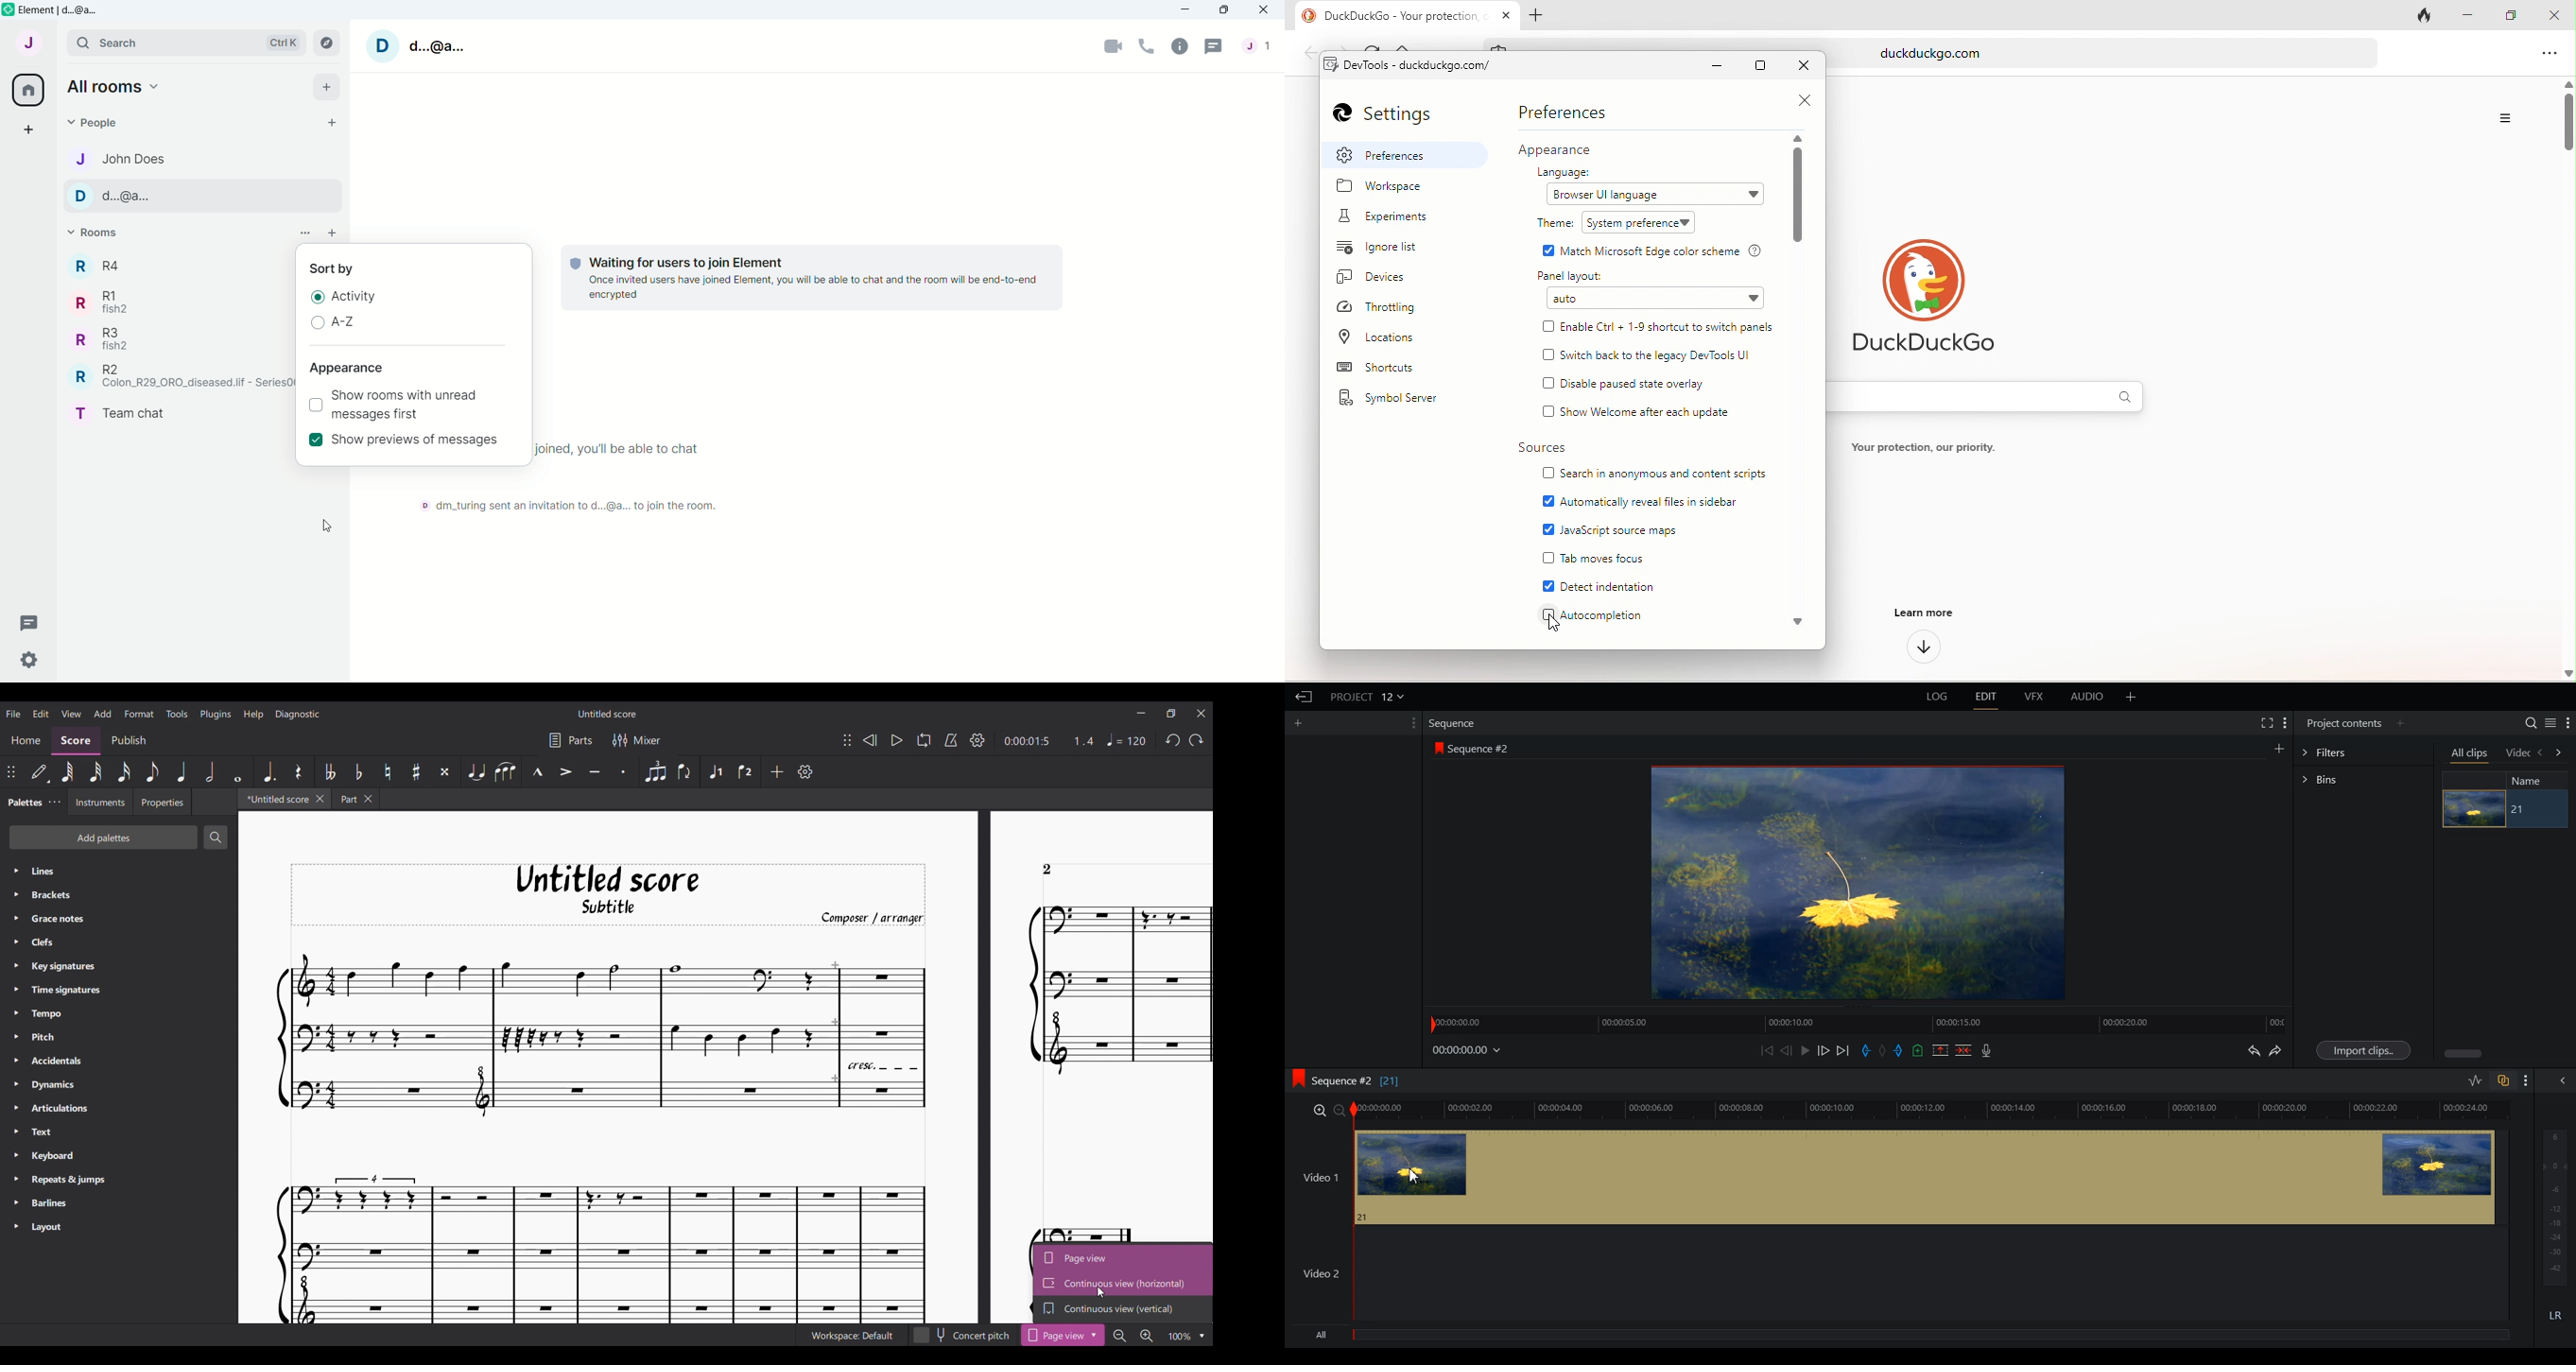 This screenshot has width=2576, height=1372. I want to click on Continuous view (horizontal), highlighted by cursor, so click(1123, 1283).